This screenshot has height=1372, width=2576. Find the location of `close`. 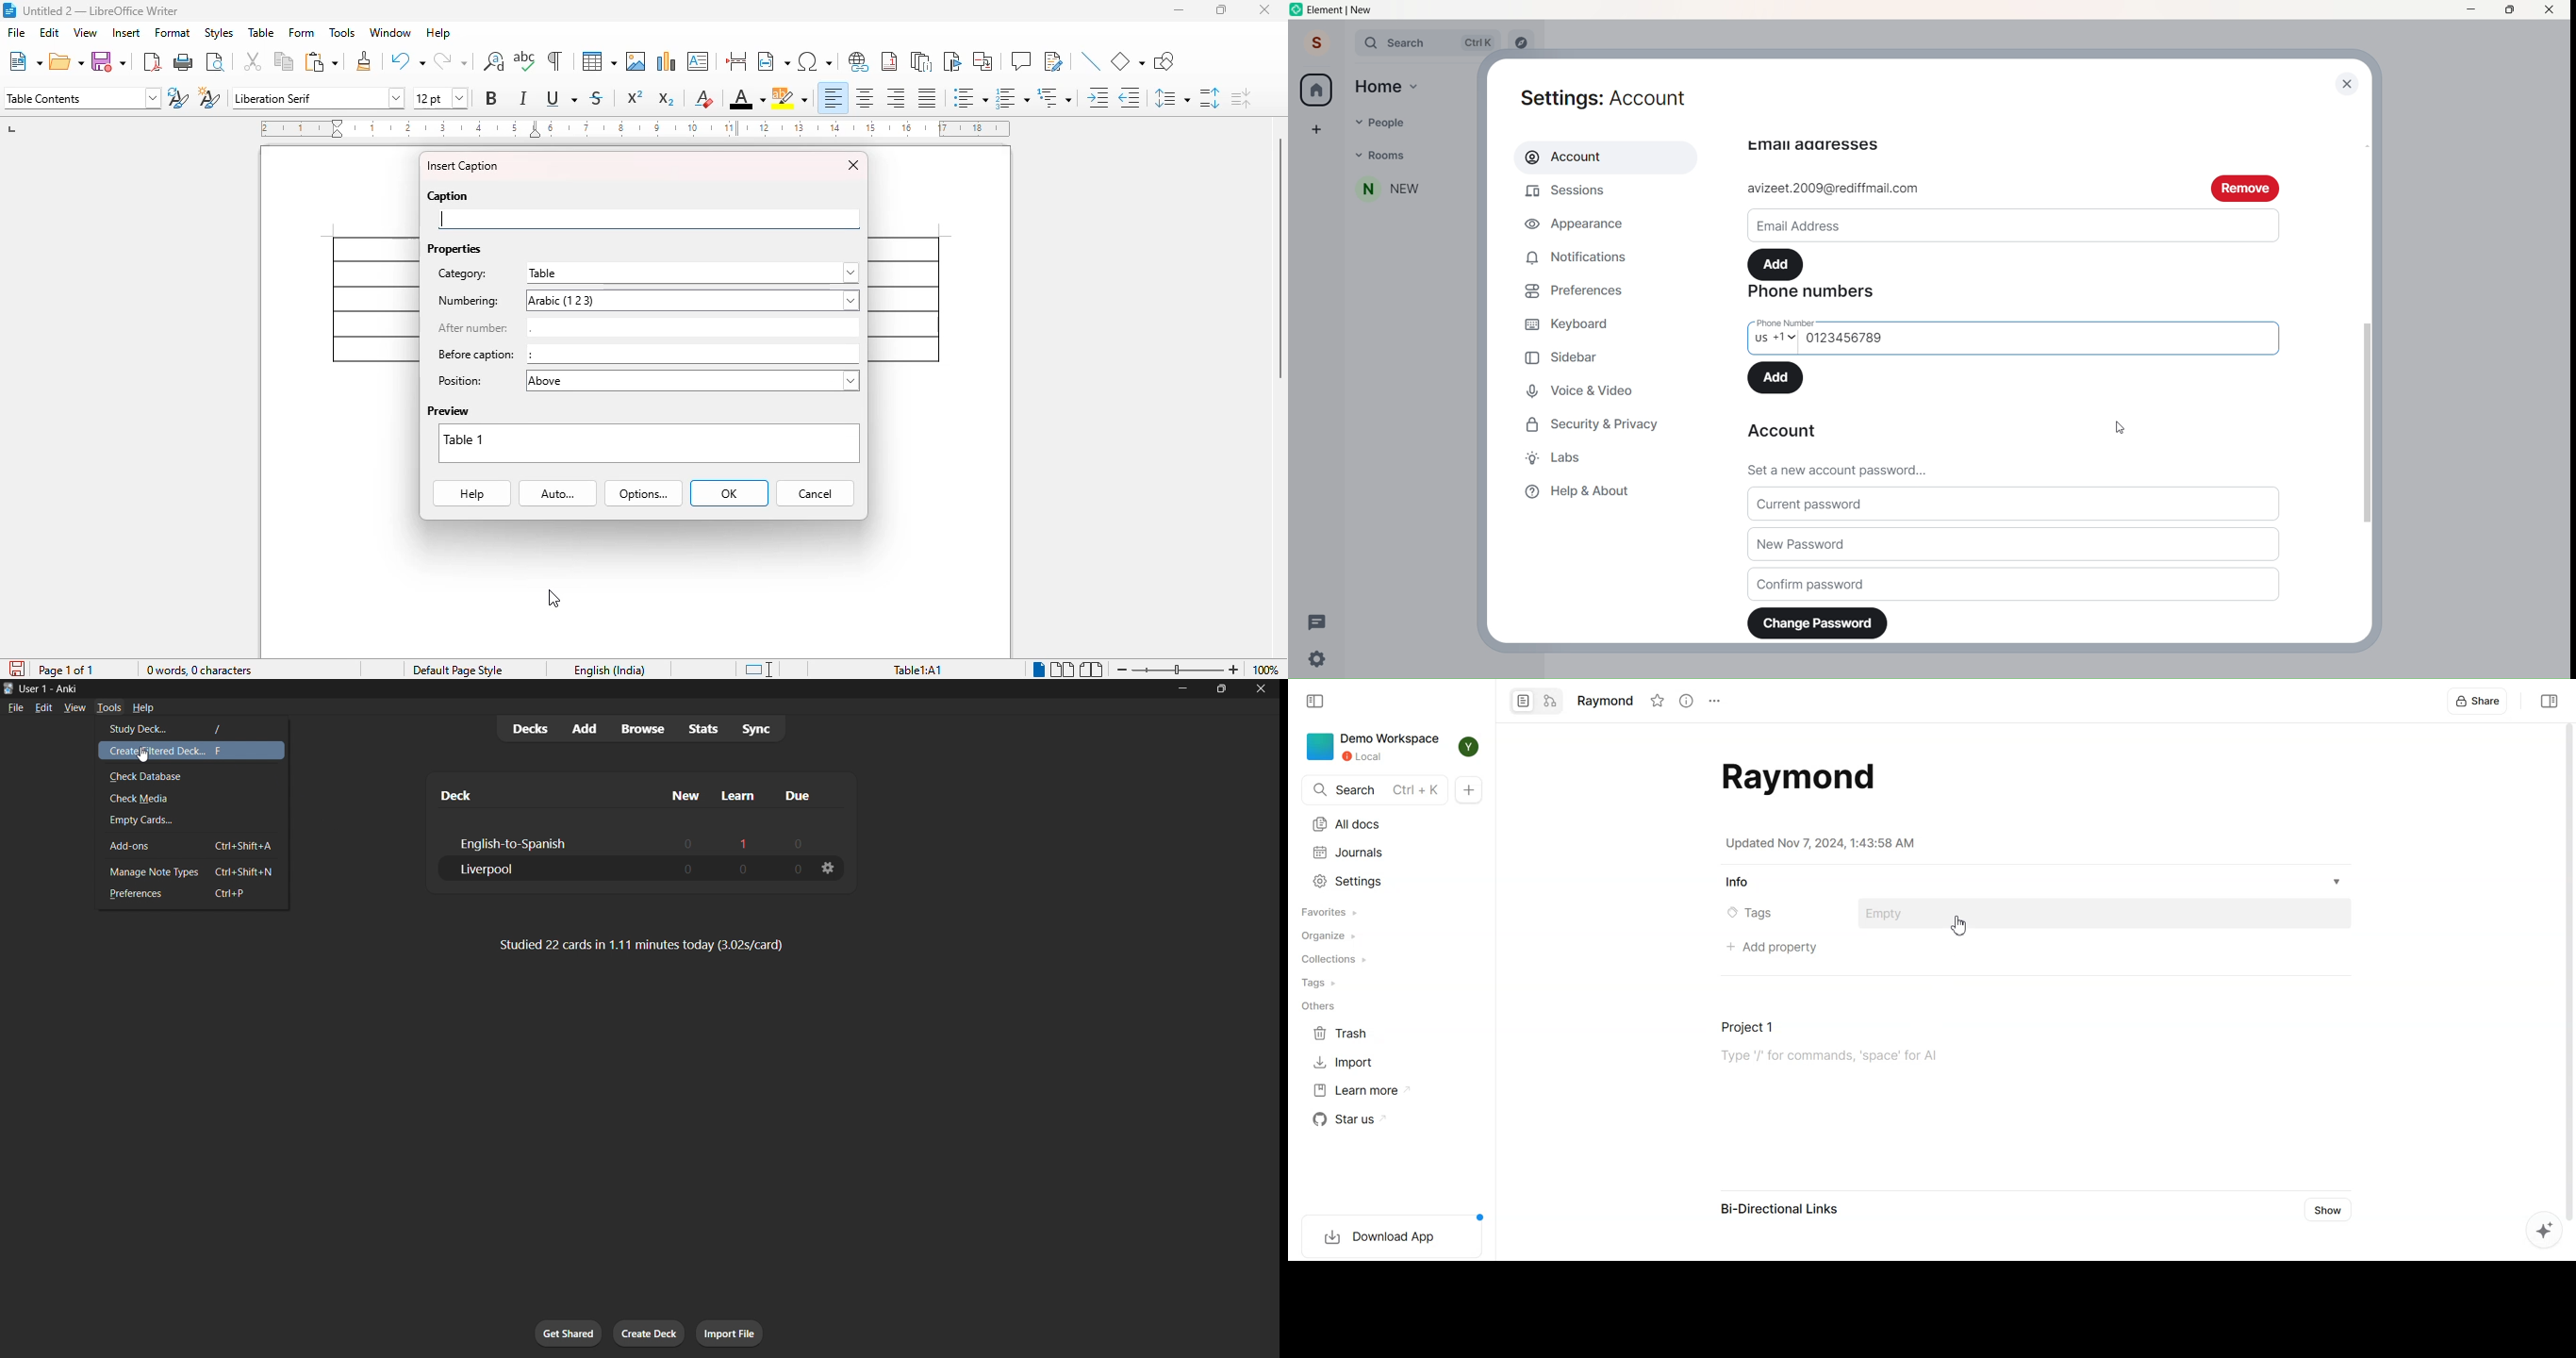

close is located at coordinates (854, 165).